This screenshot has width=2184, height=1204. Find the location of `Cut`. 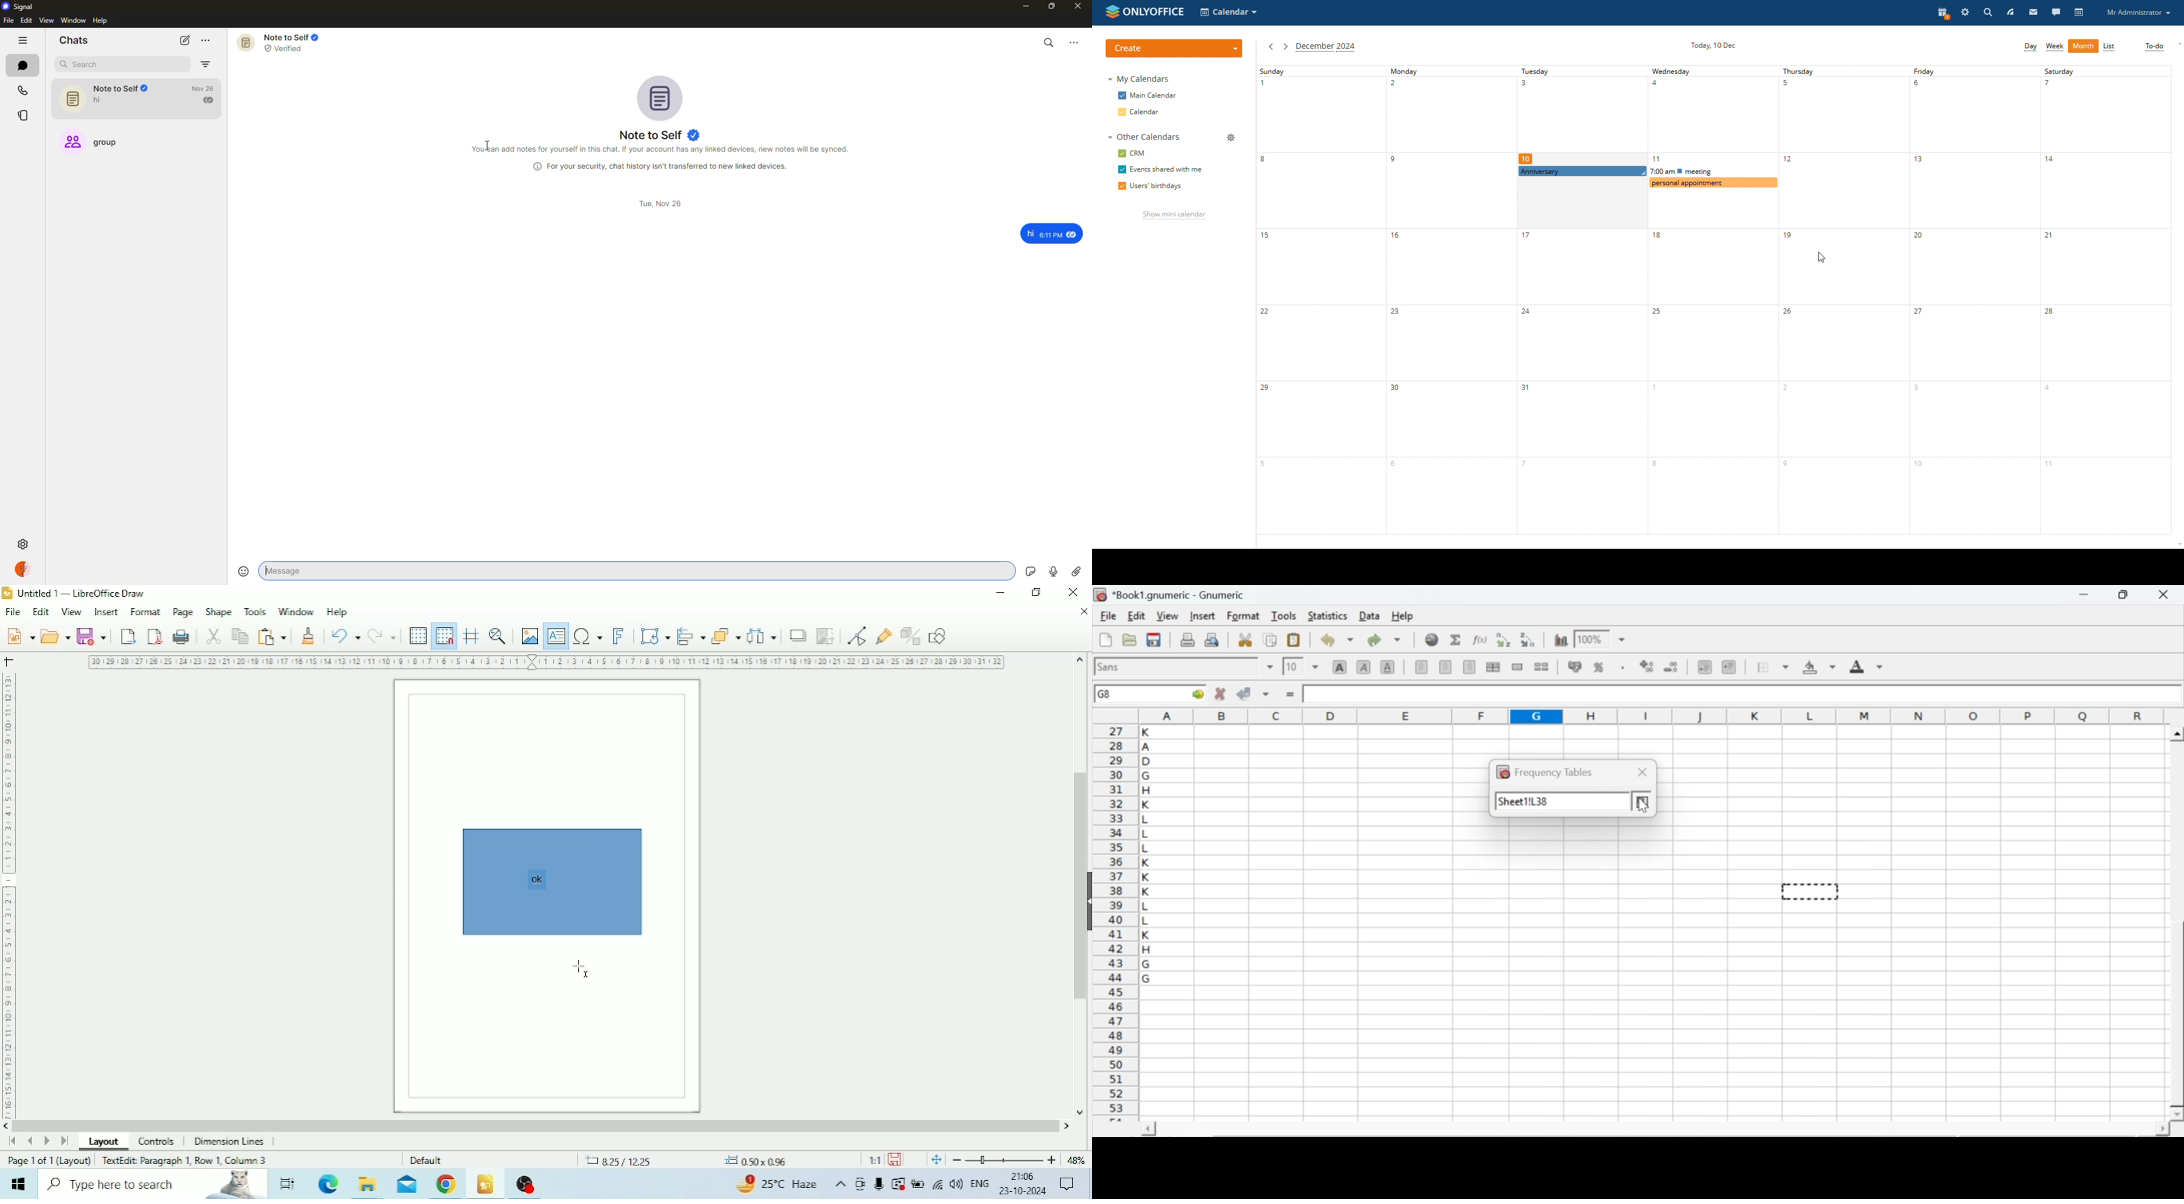

Cut is located at coordinates (214, 636).